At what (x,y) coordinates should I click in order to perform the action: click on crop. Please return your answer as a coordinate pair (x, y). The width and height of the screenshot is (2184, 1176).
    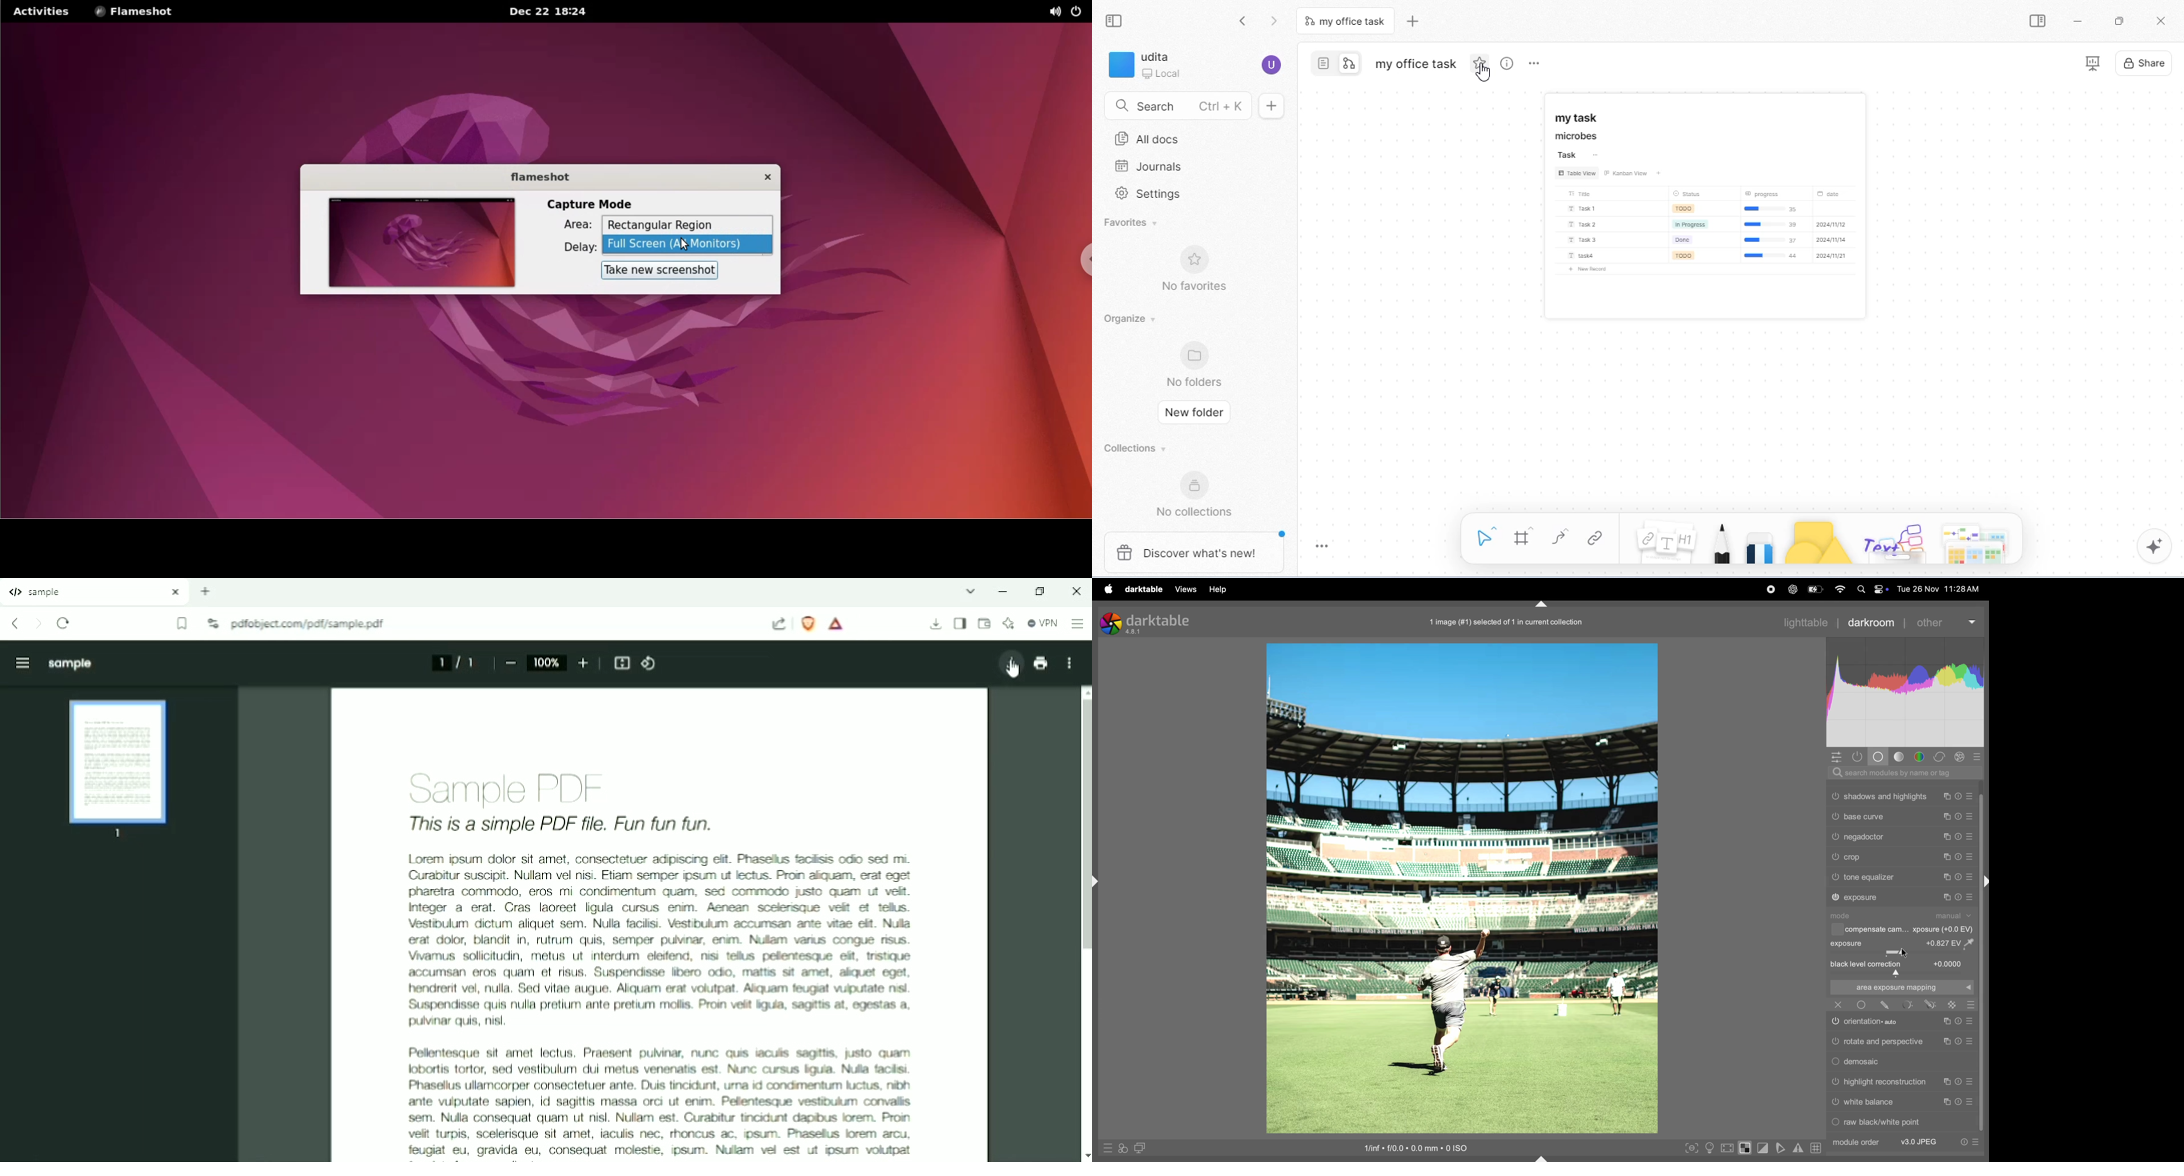
    Looking at the image, I should click on (1856, 857).